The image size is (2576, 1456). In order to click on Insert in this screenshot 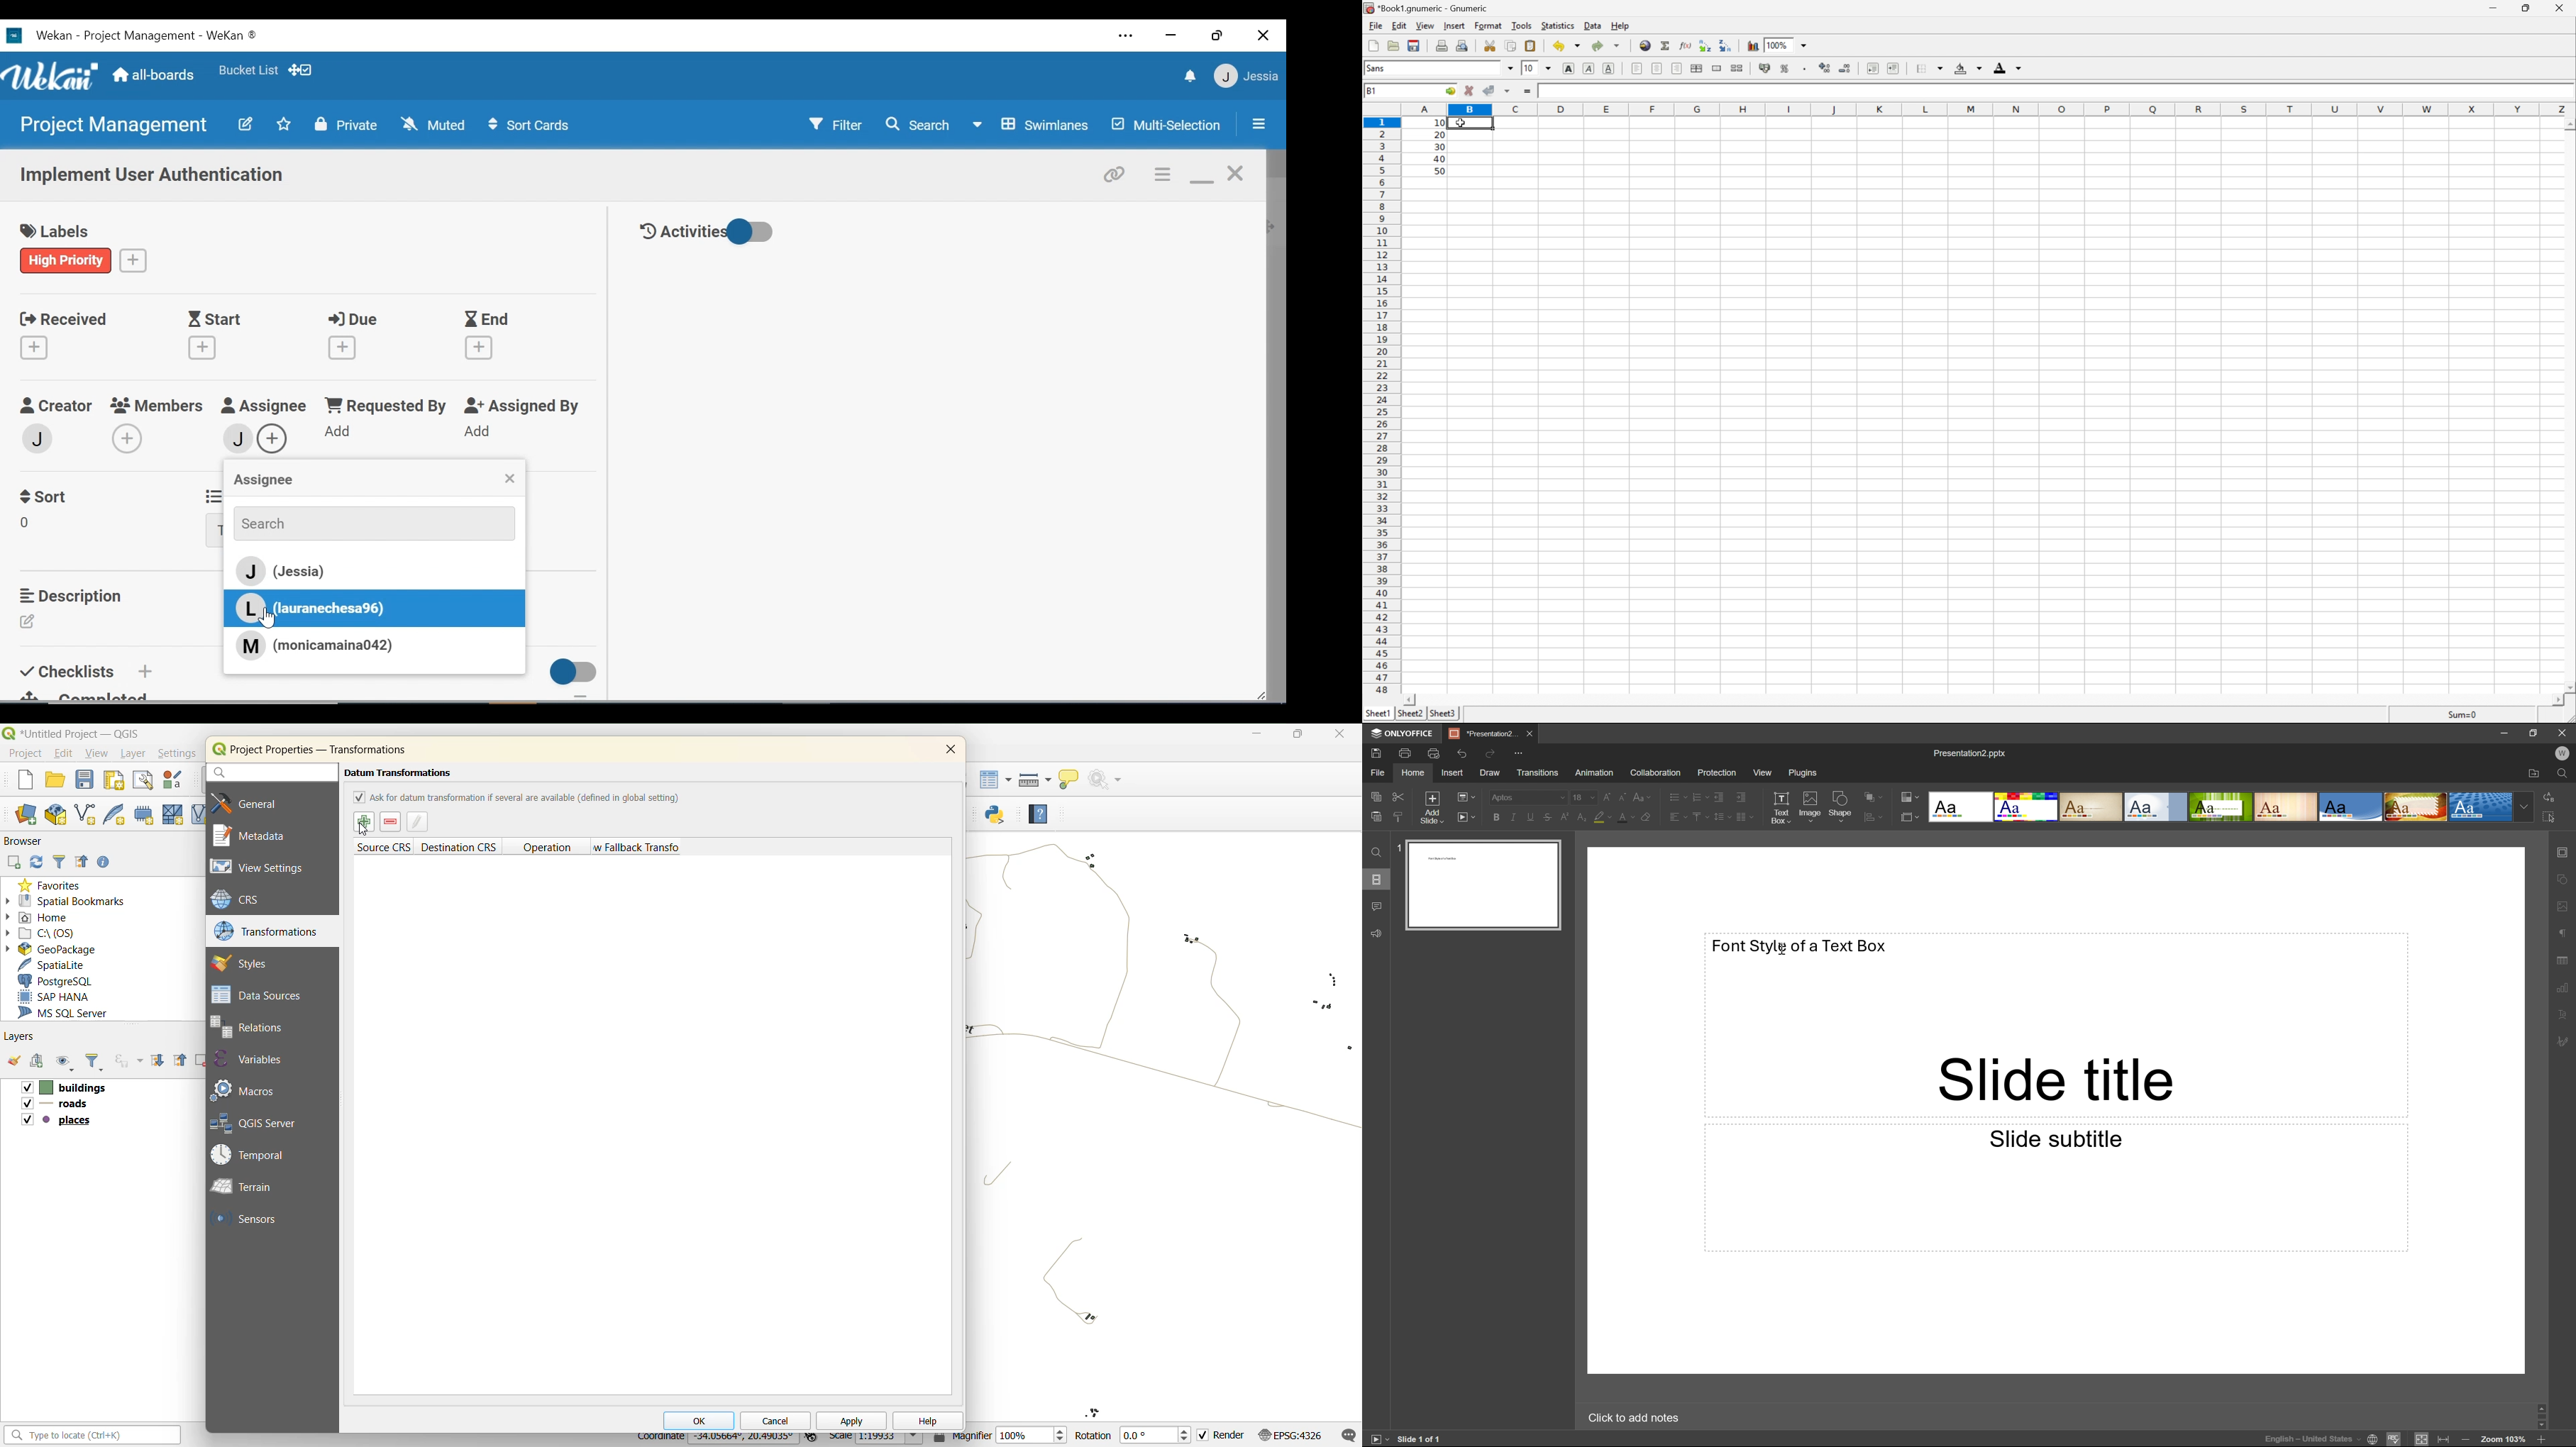, I will do `click(1454, 772)`.